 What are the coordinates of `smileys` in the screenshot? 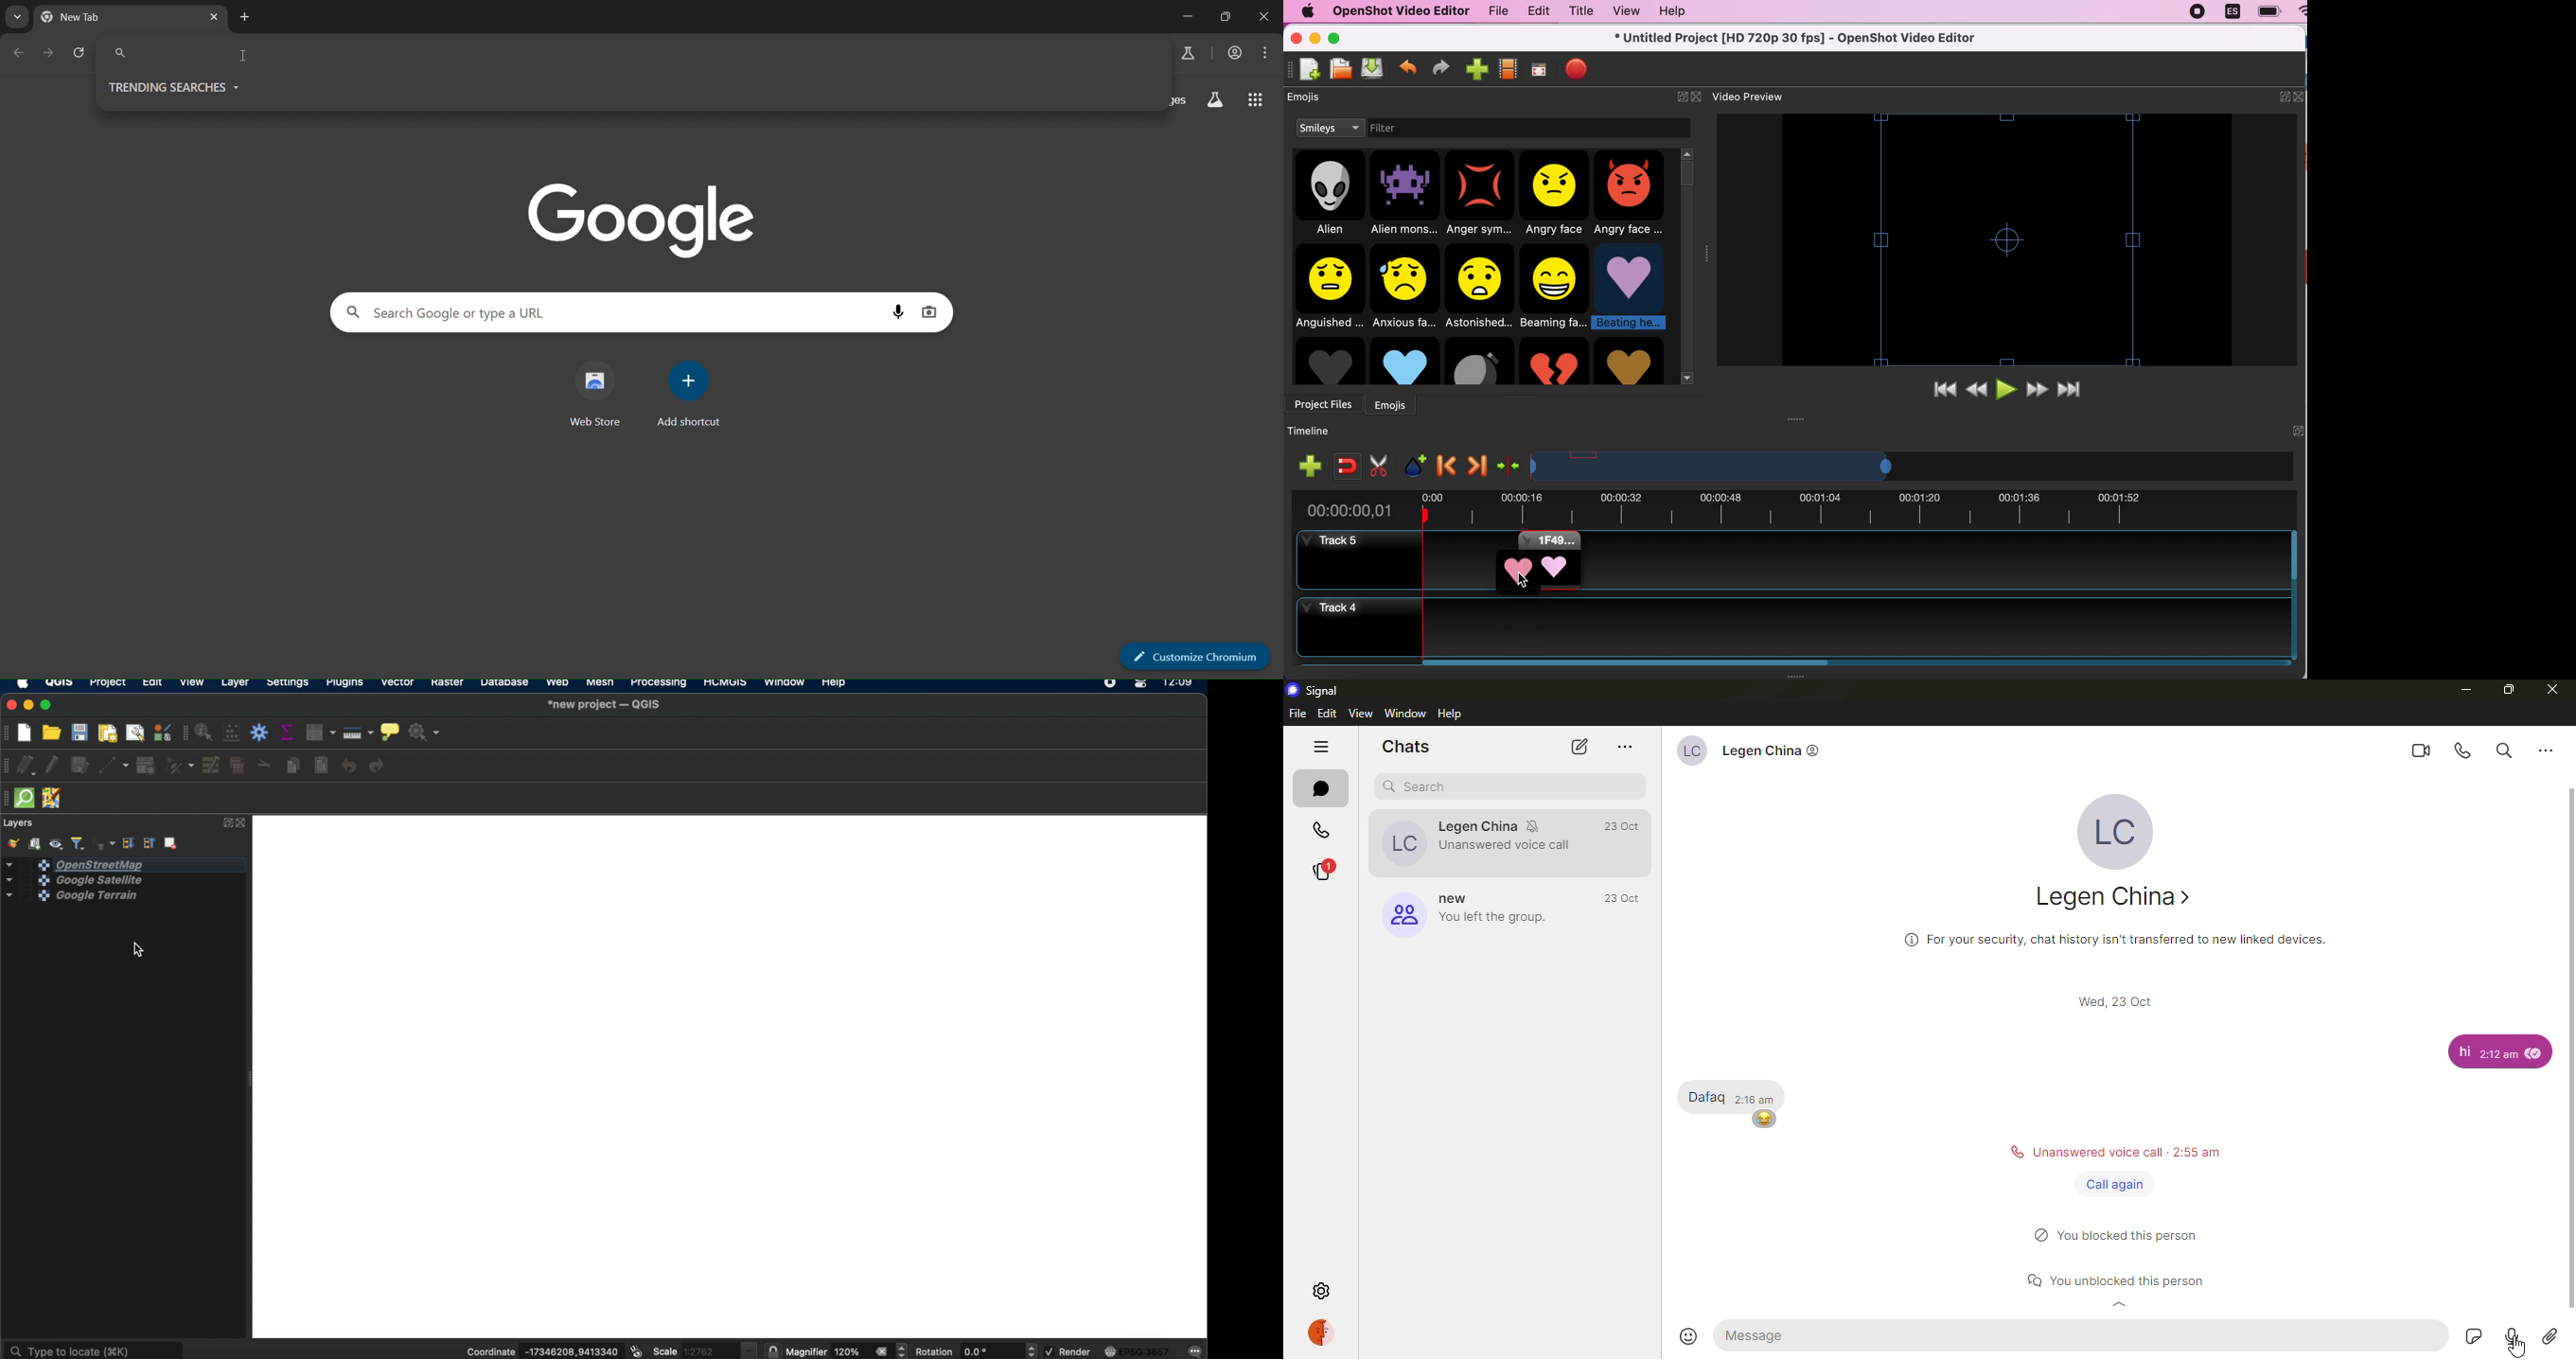 It's located at (1329, 129).